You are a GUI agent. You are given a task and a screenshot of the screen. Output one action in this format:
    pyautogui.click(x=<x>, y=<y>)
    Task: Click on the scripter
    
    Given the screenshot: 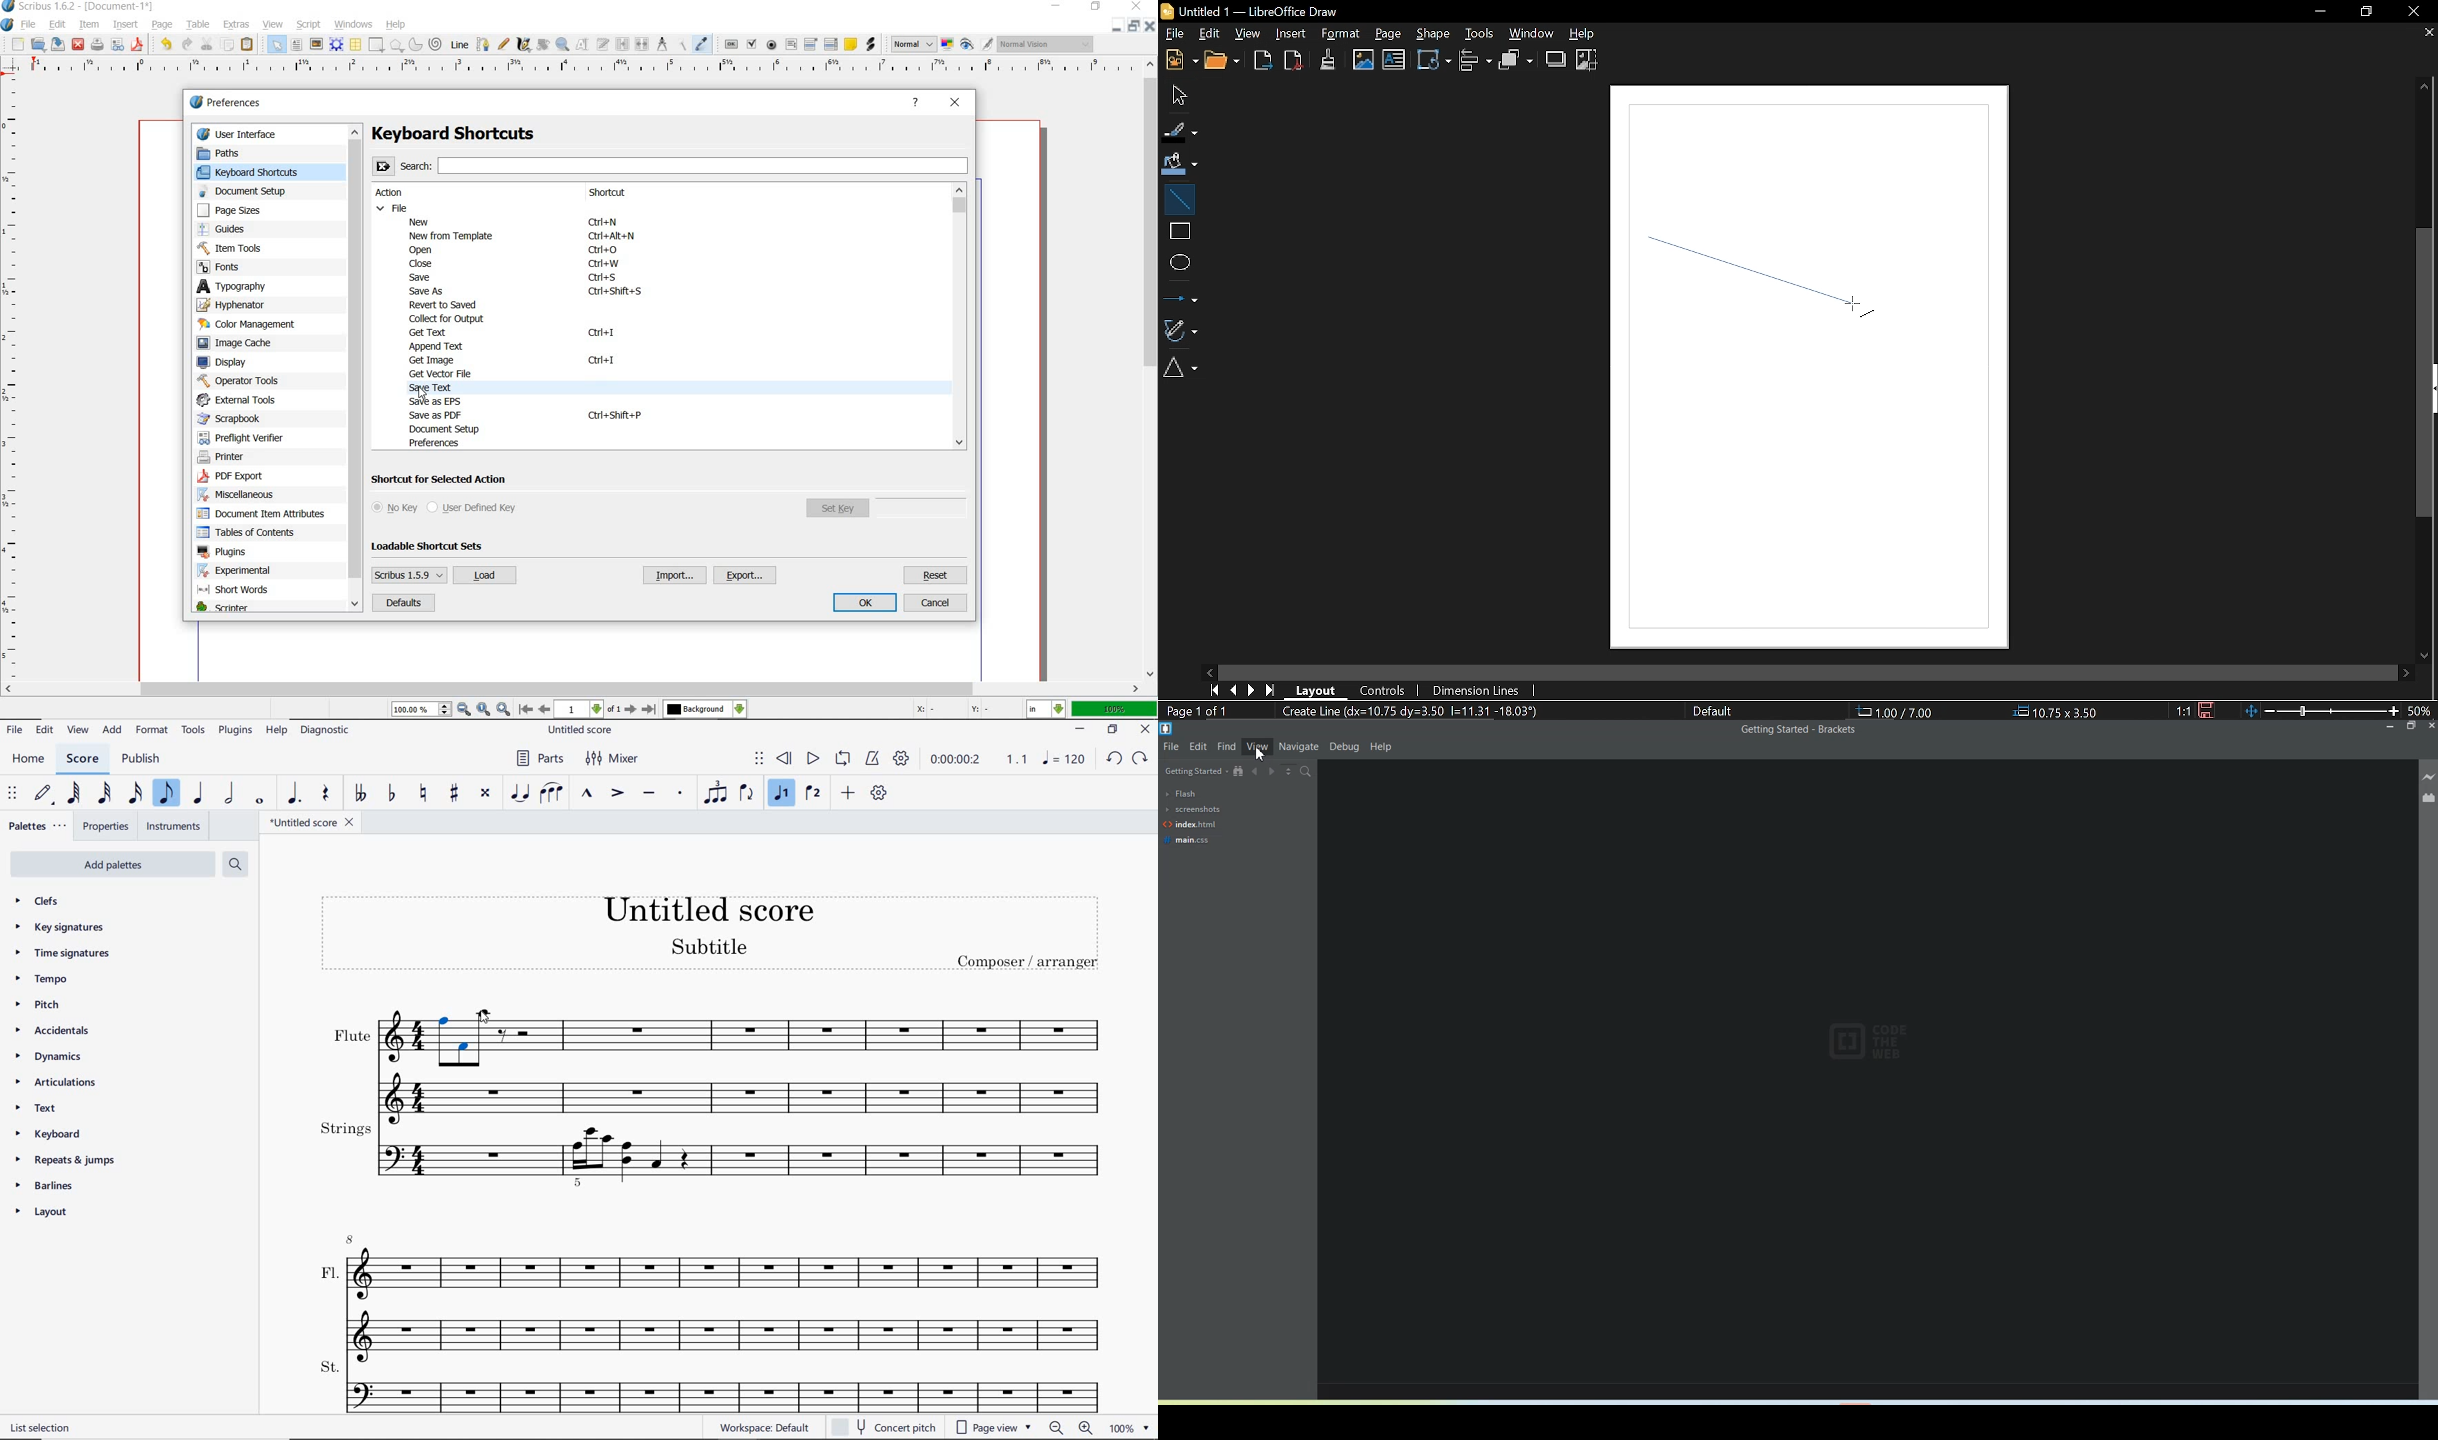 What is the action you would take?
    pyautogui.click(x=222, y=608)
    